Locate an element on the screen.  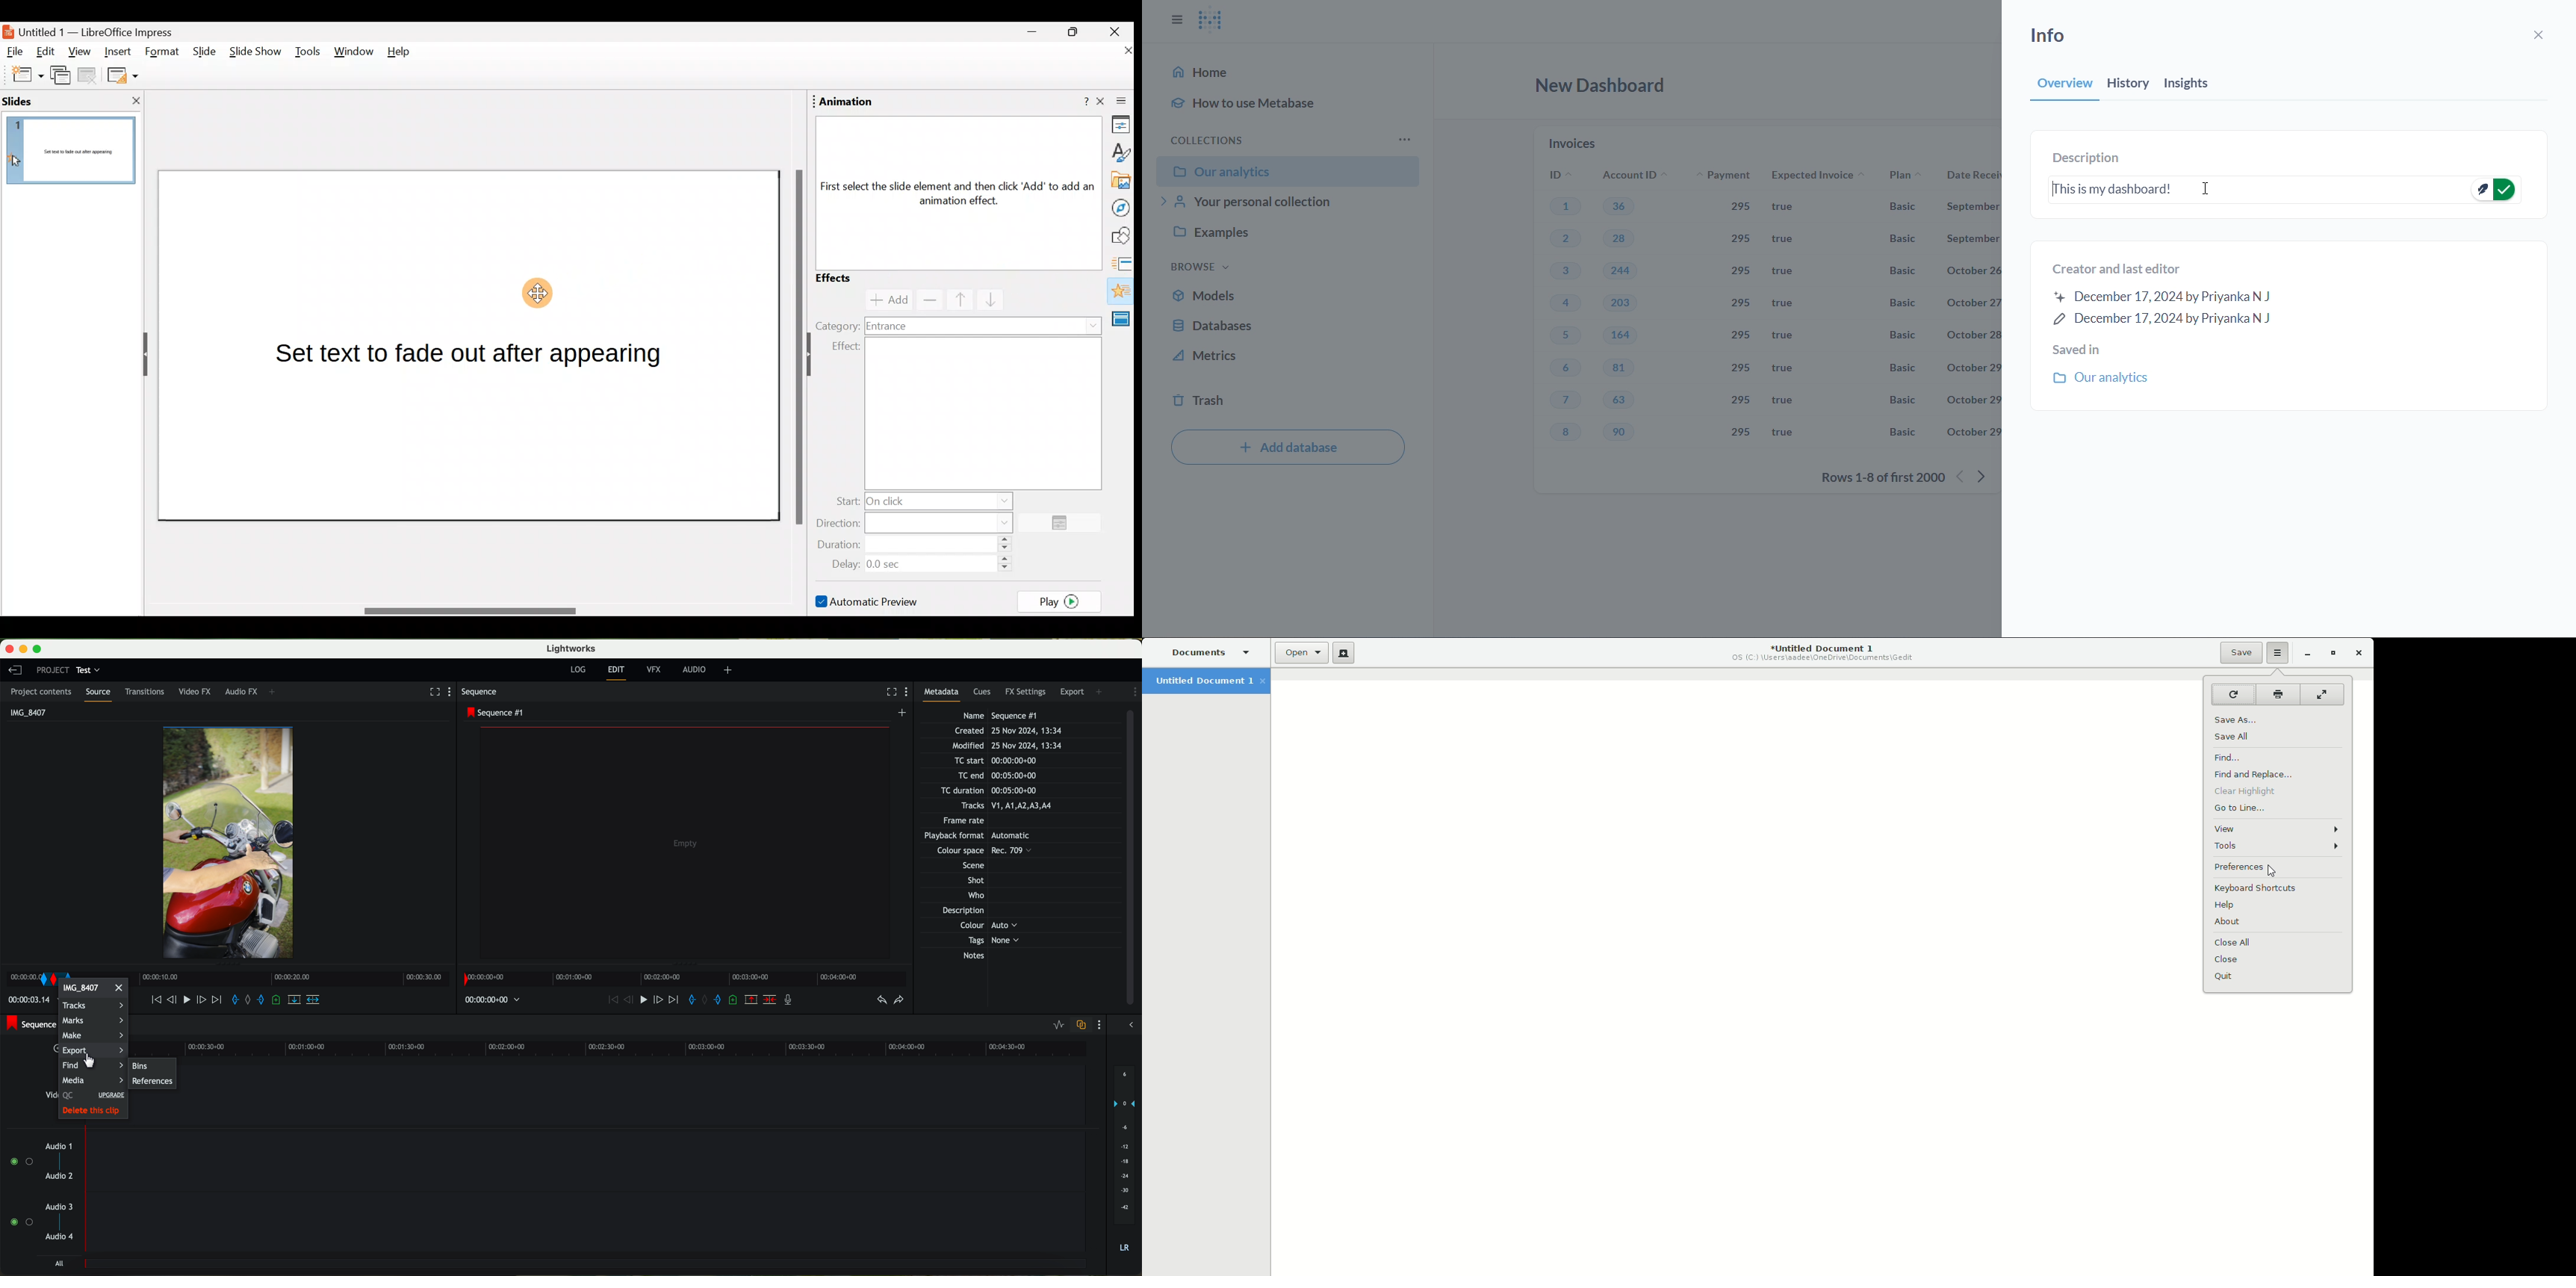
description is located at coordinates (2089, 159).